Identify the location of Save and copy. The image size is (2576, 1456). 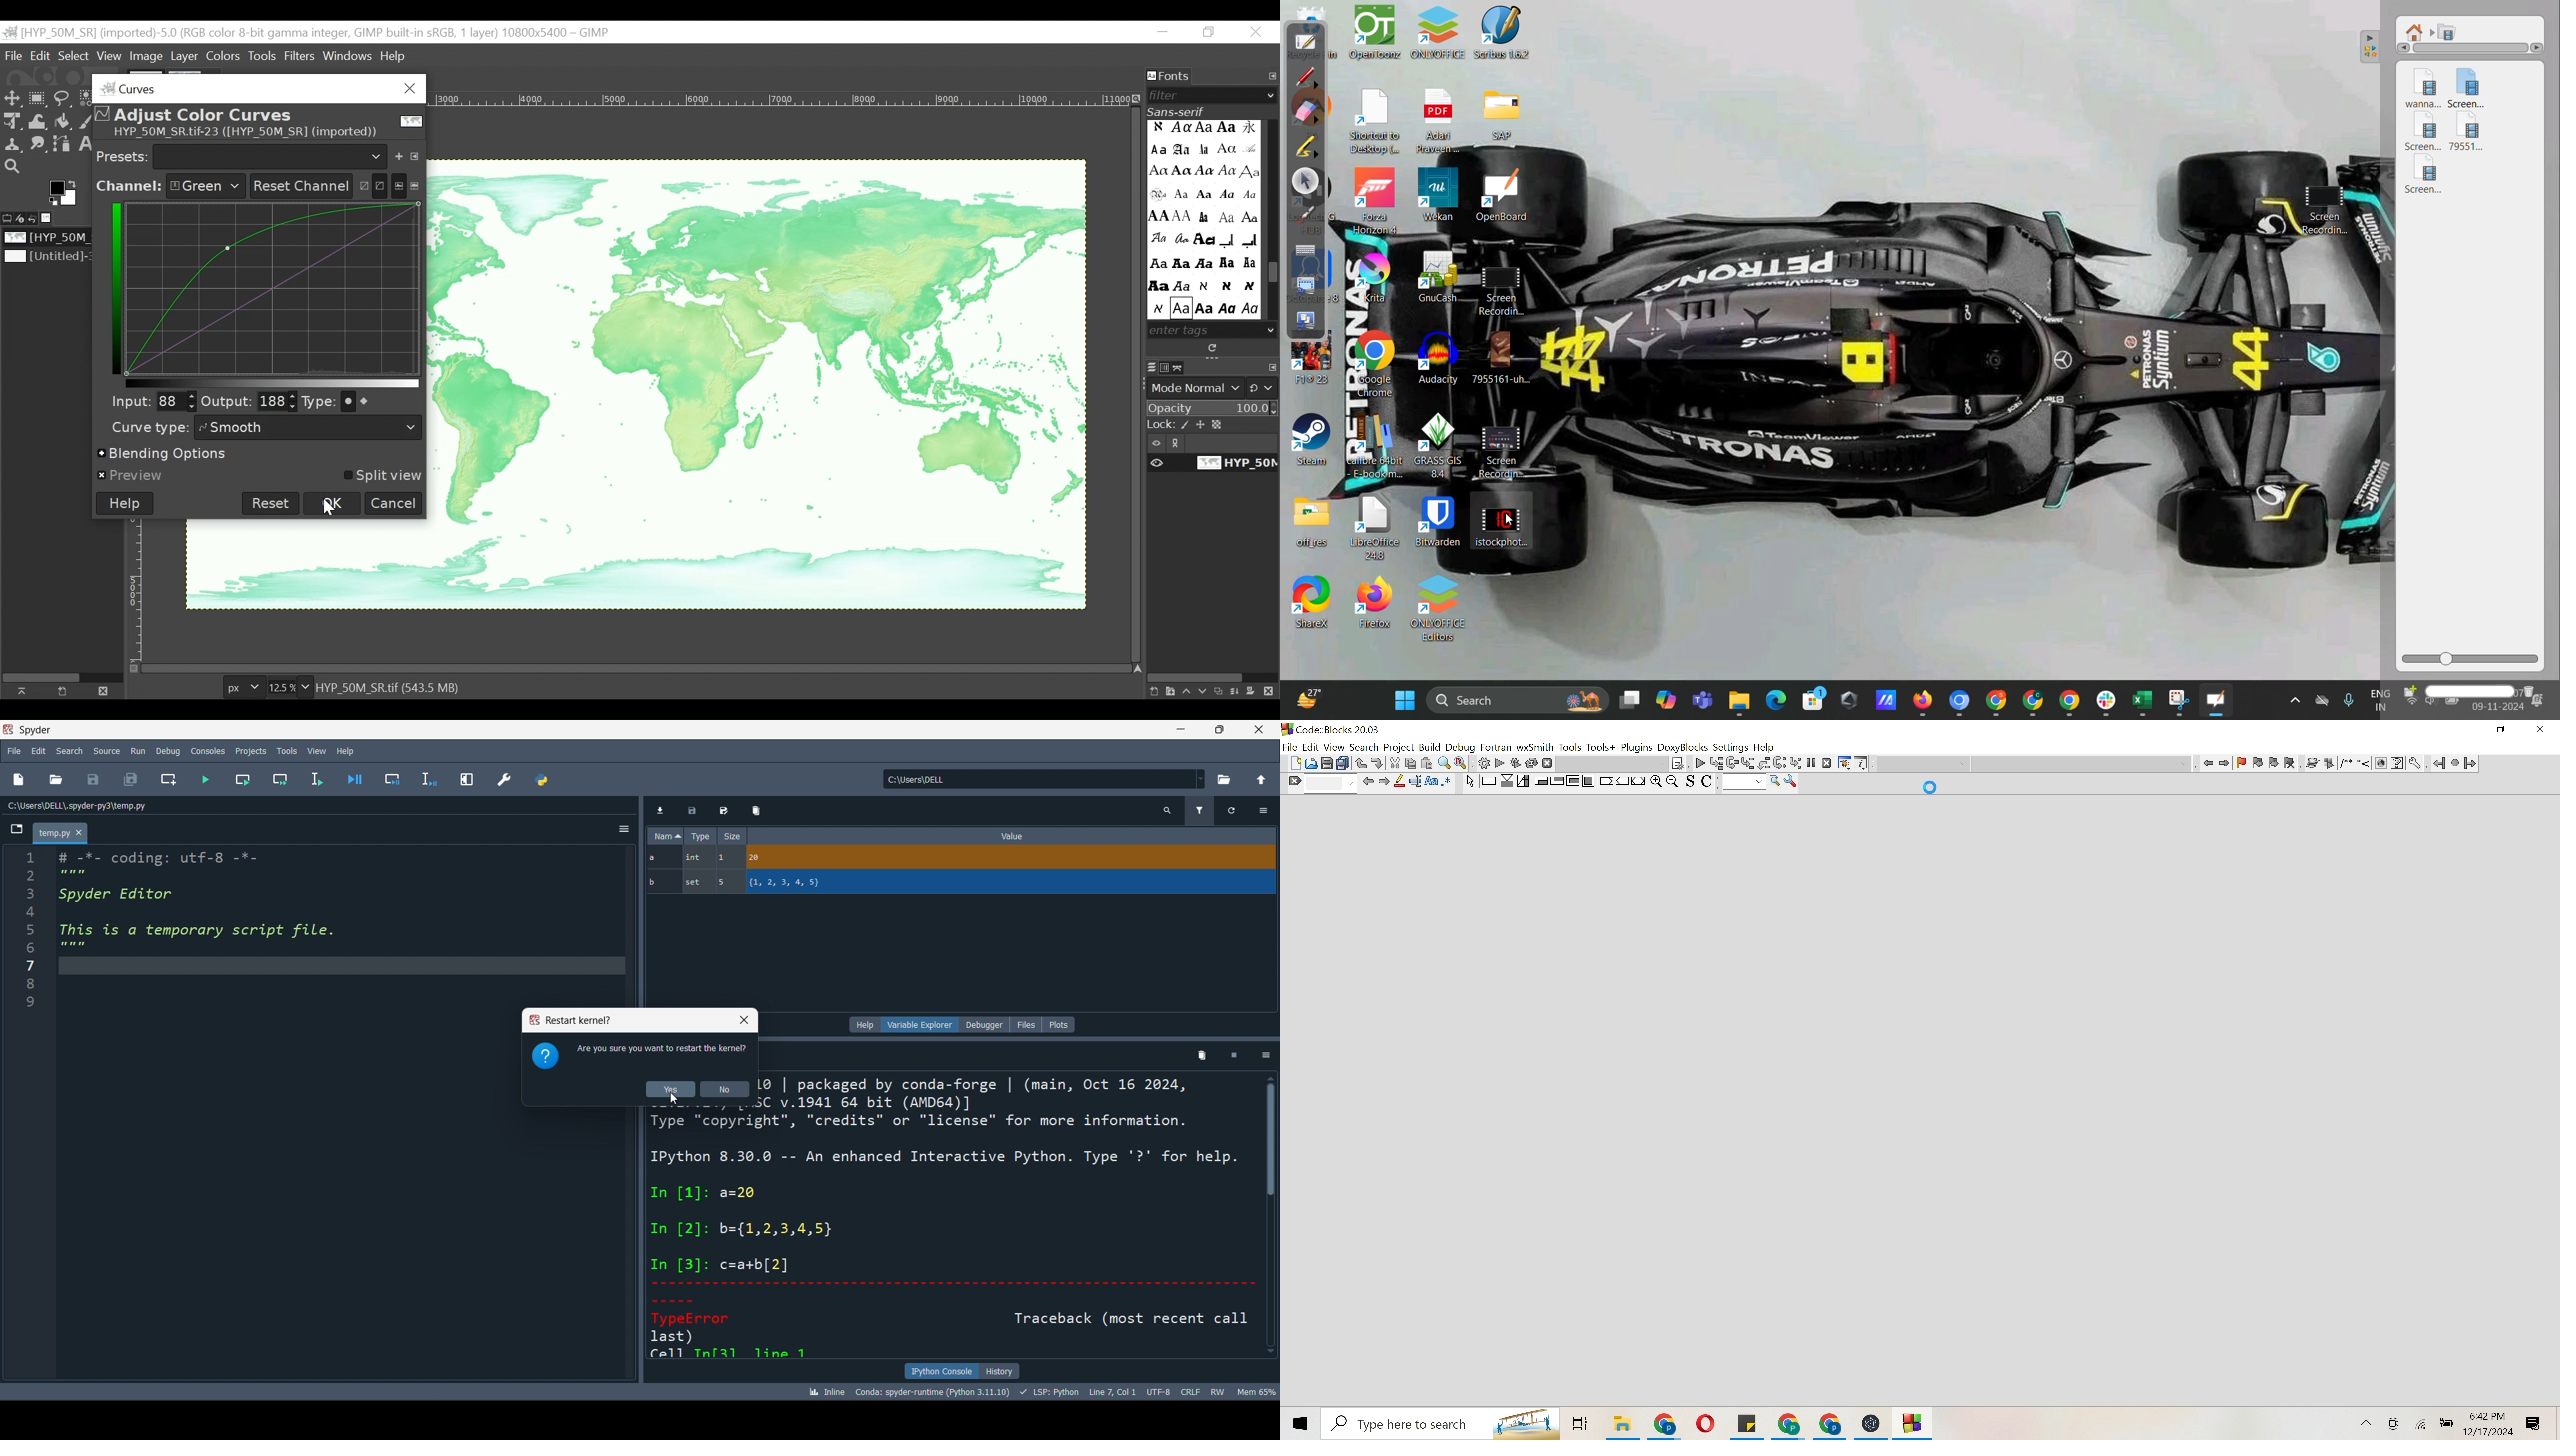
(1703, 783).